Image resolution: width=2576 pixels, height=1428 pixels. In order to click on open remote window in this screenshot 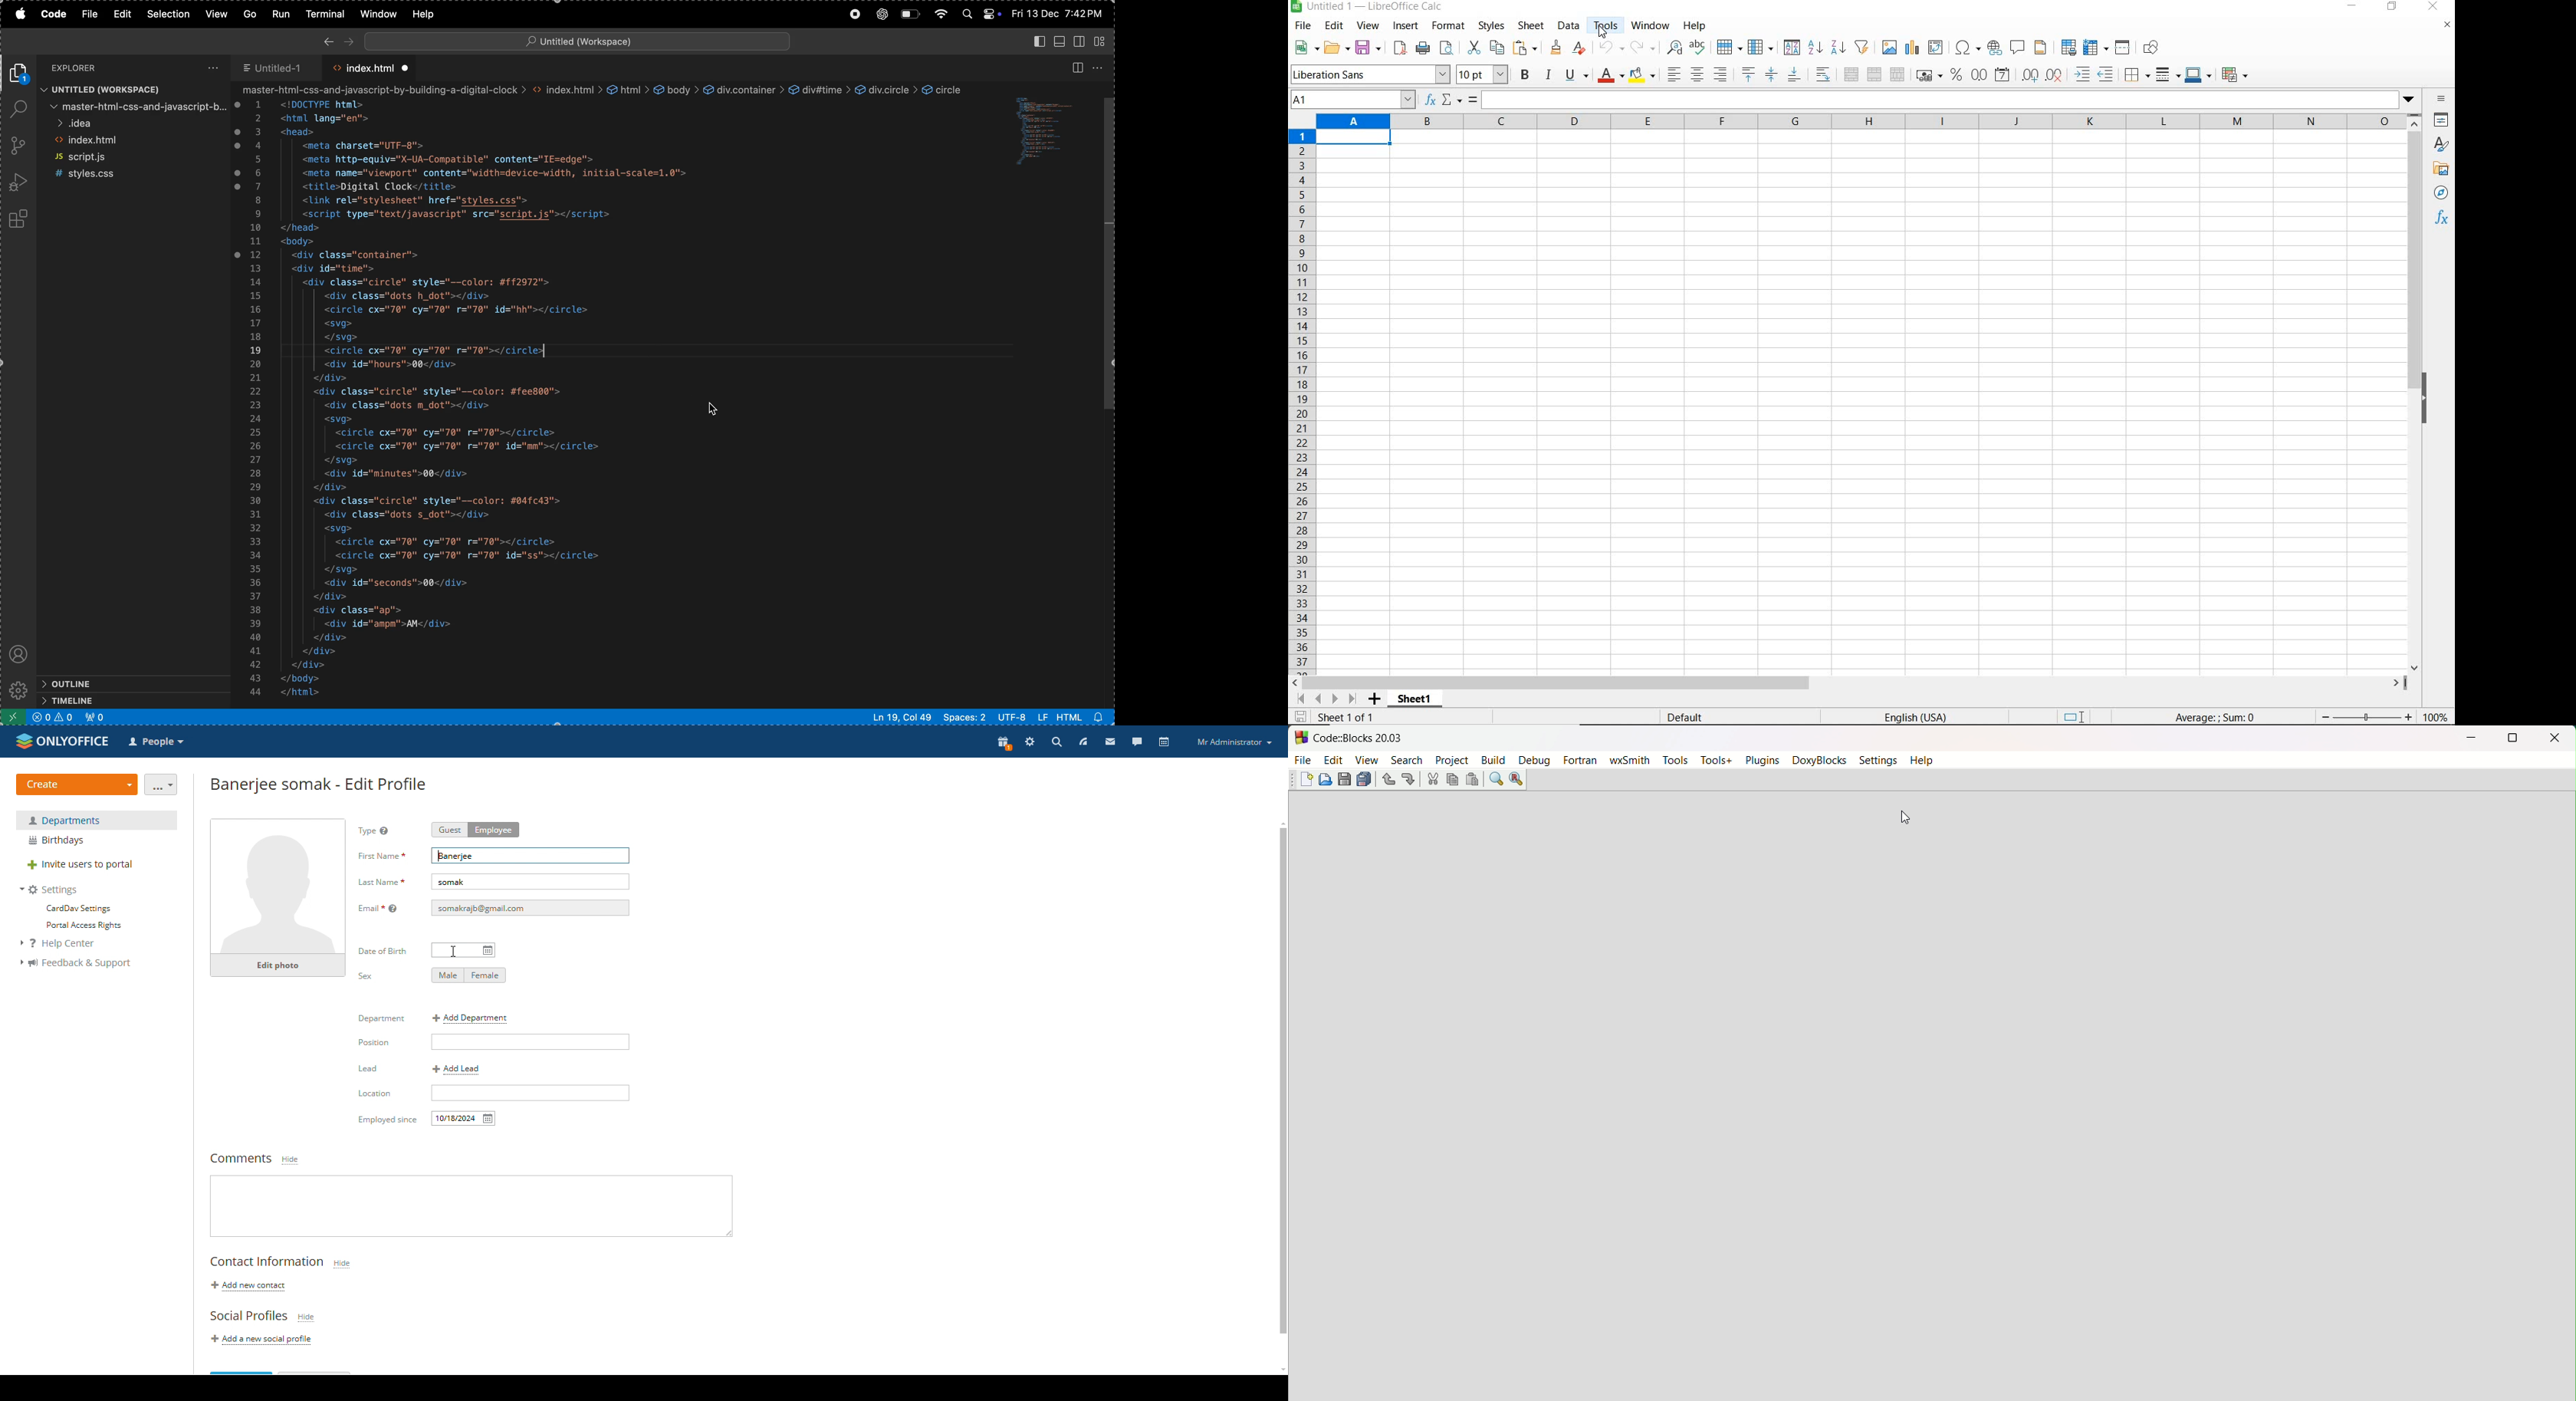, I will do `click(11, 717)`.